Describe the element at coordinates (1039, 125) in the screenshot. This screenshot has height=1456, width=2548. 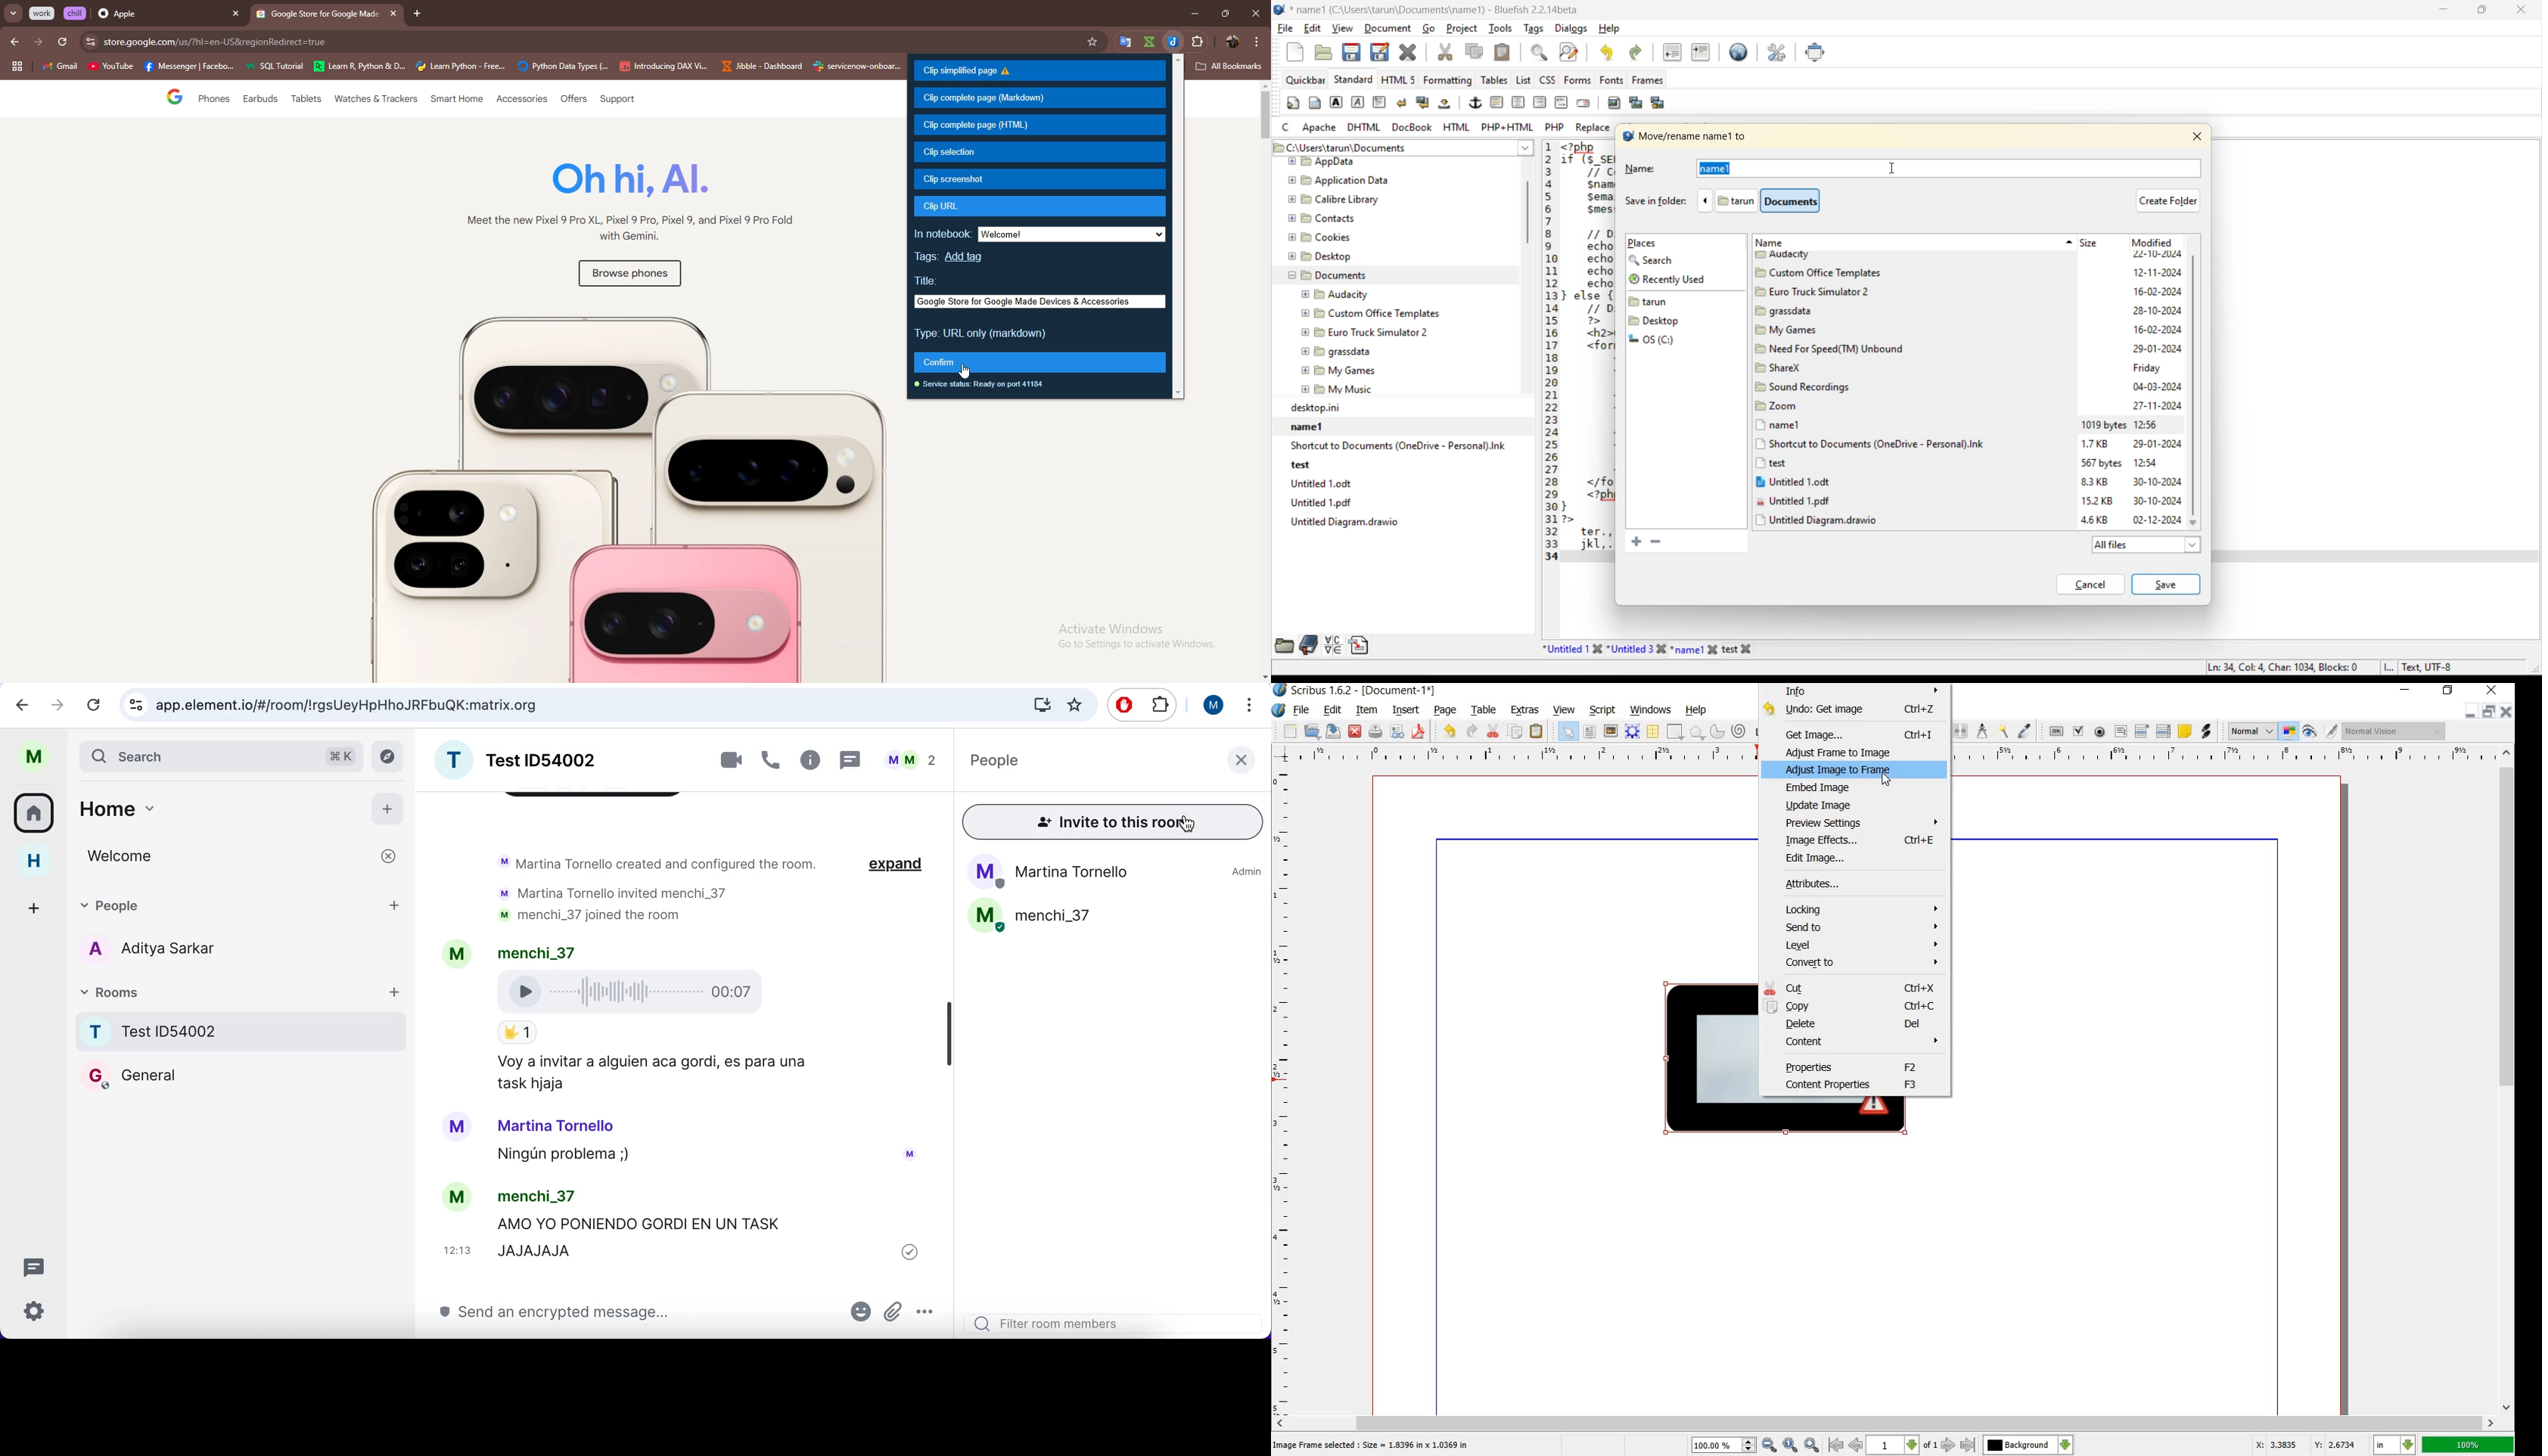
I see `clip complete page (html)` at that location.